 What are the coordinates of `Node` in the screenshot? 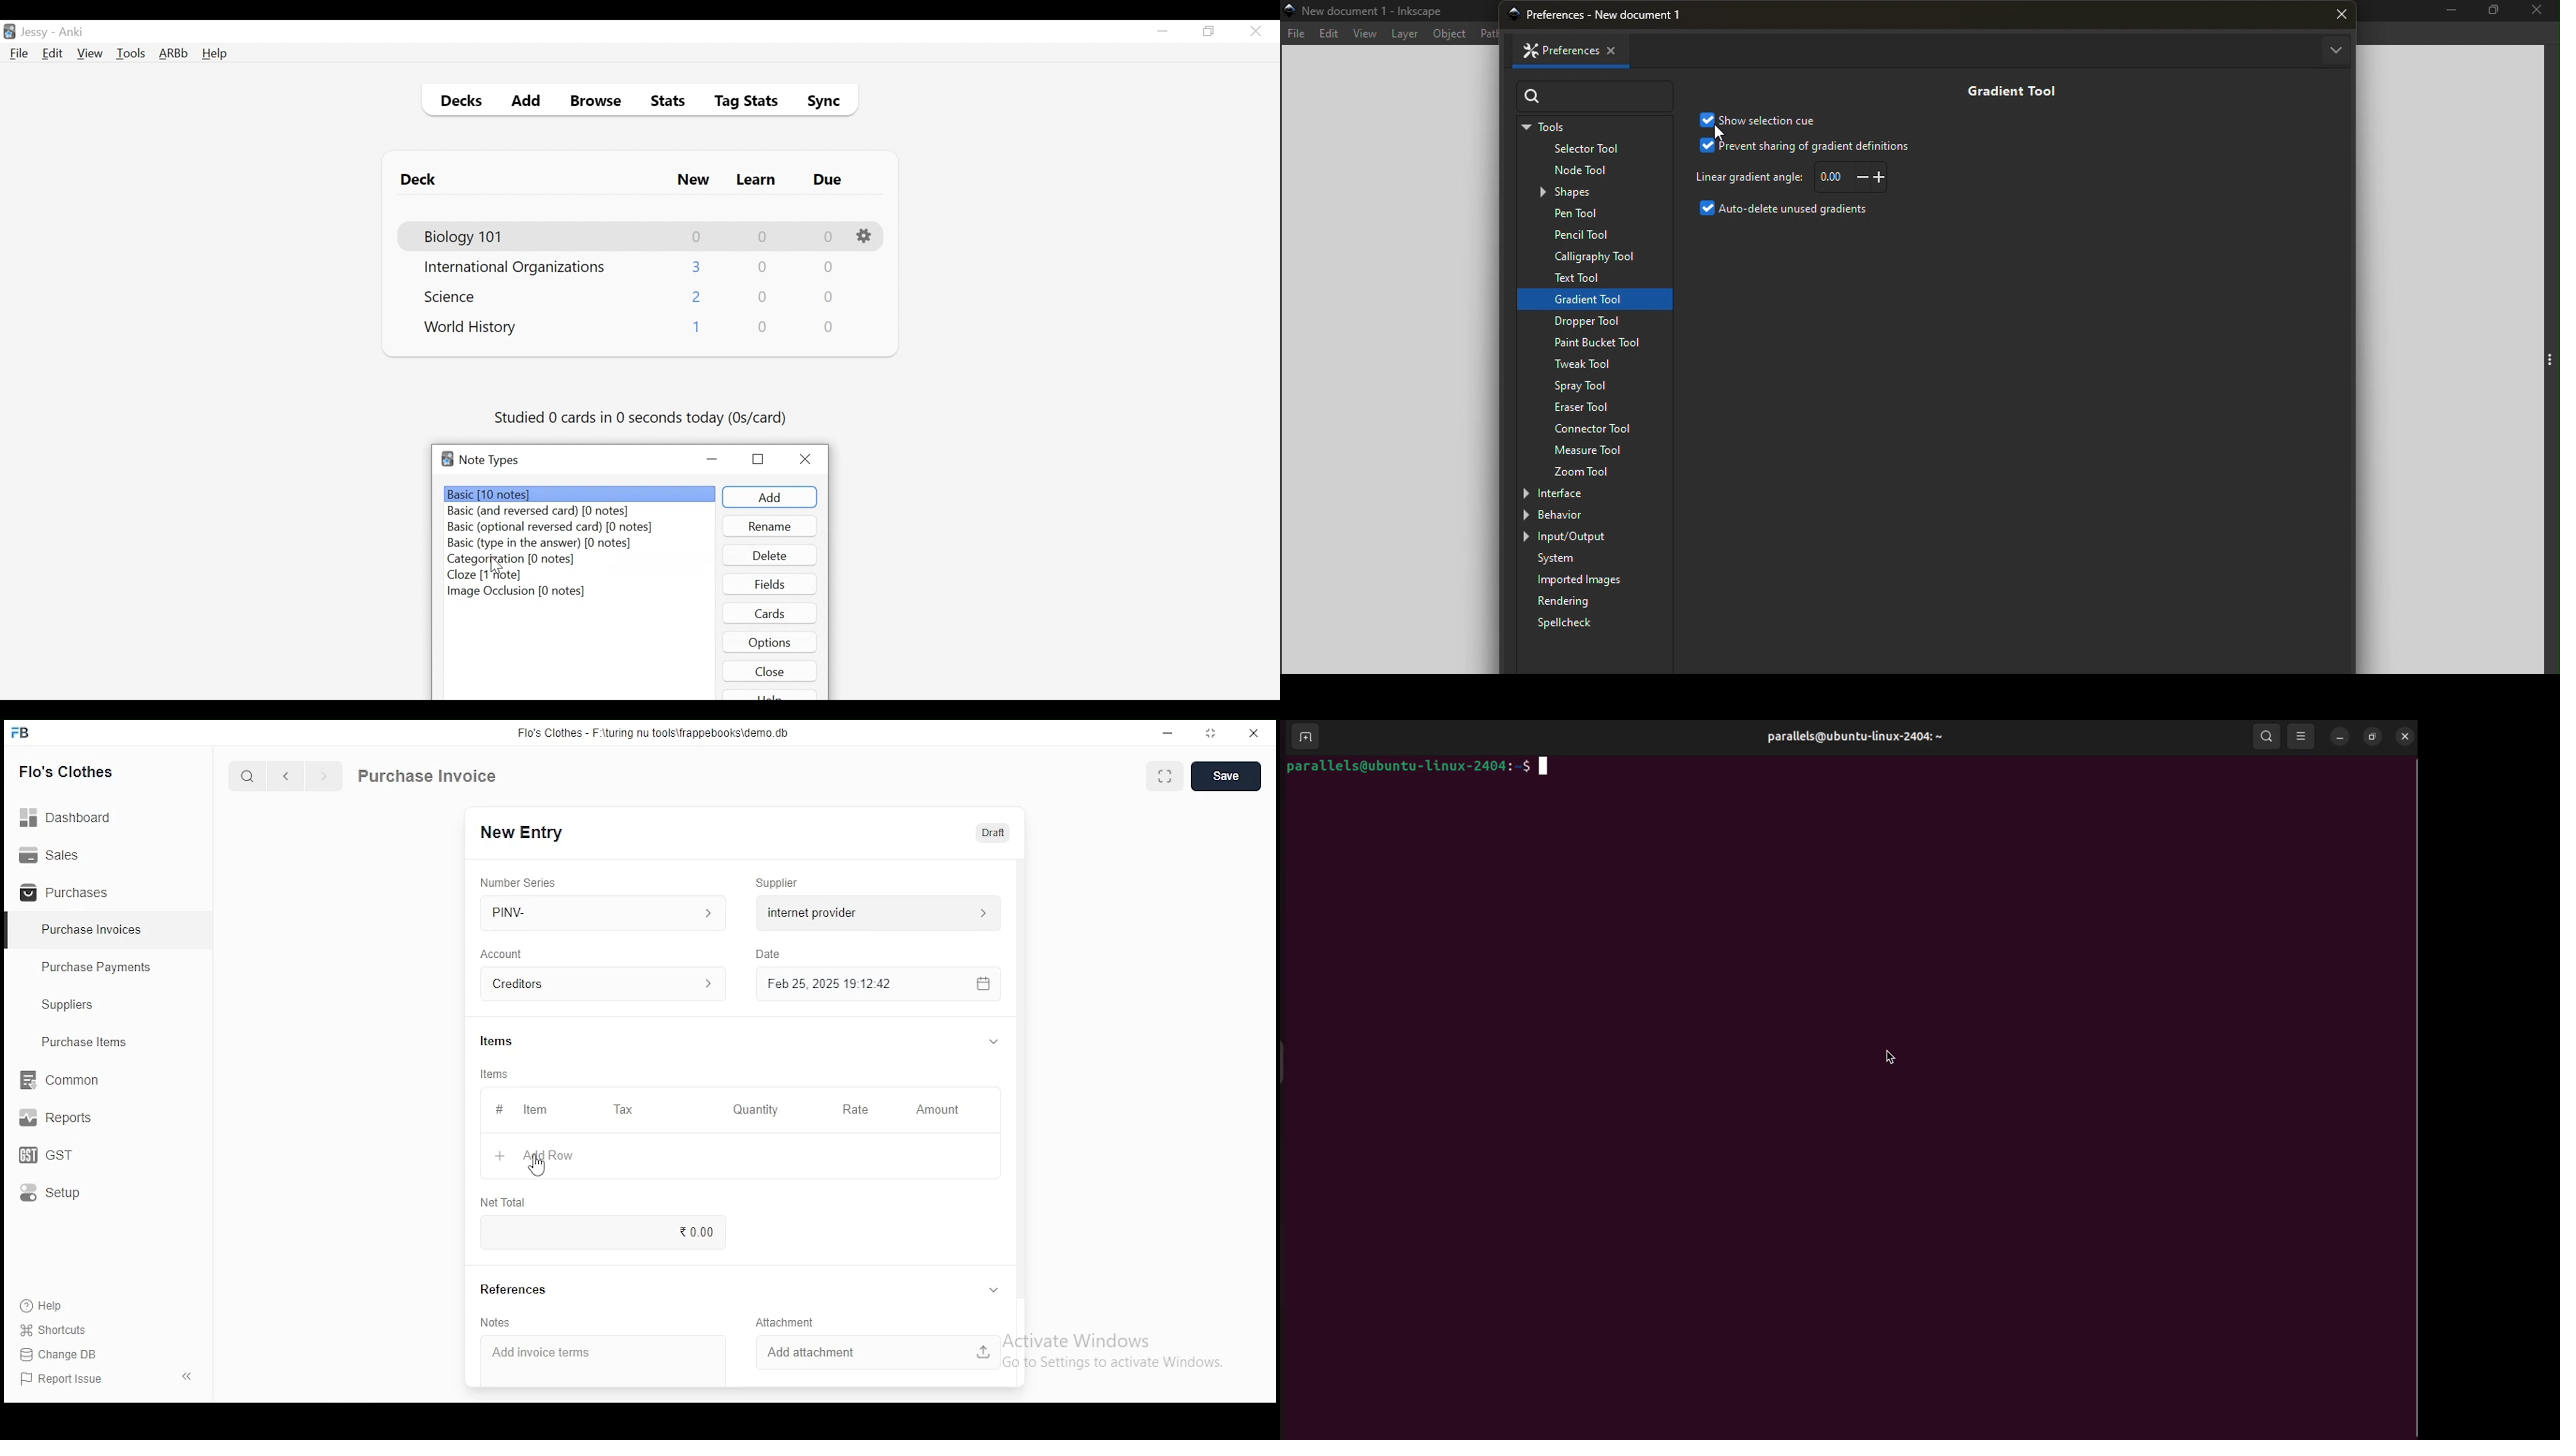 It's located at (1598, 171).